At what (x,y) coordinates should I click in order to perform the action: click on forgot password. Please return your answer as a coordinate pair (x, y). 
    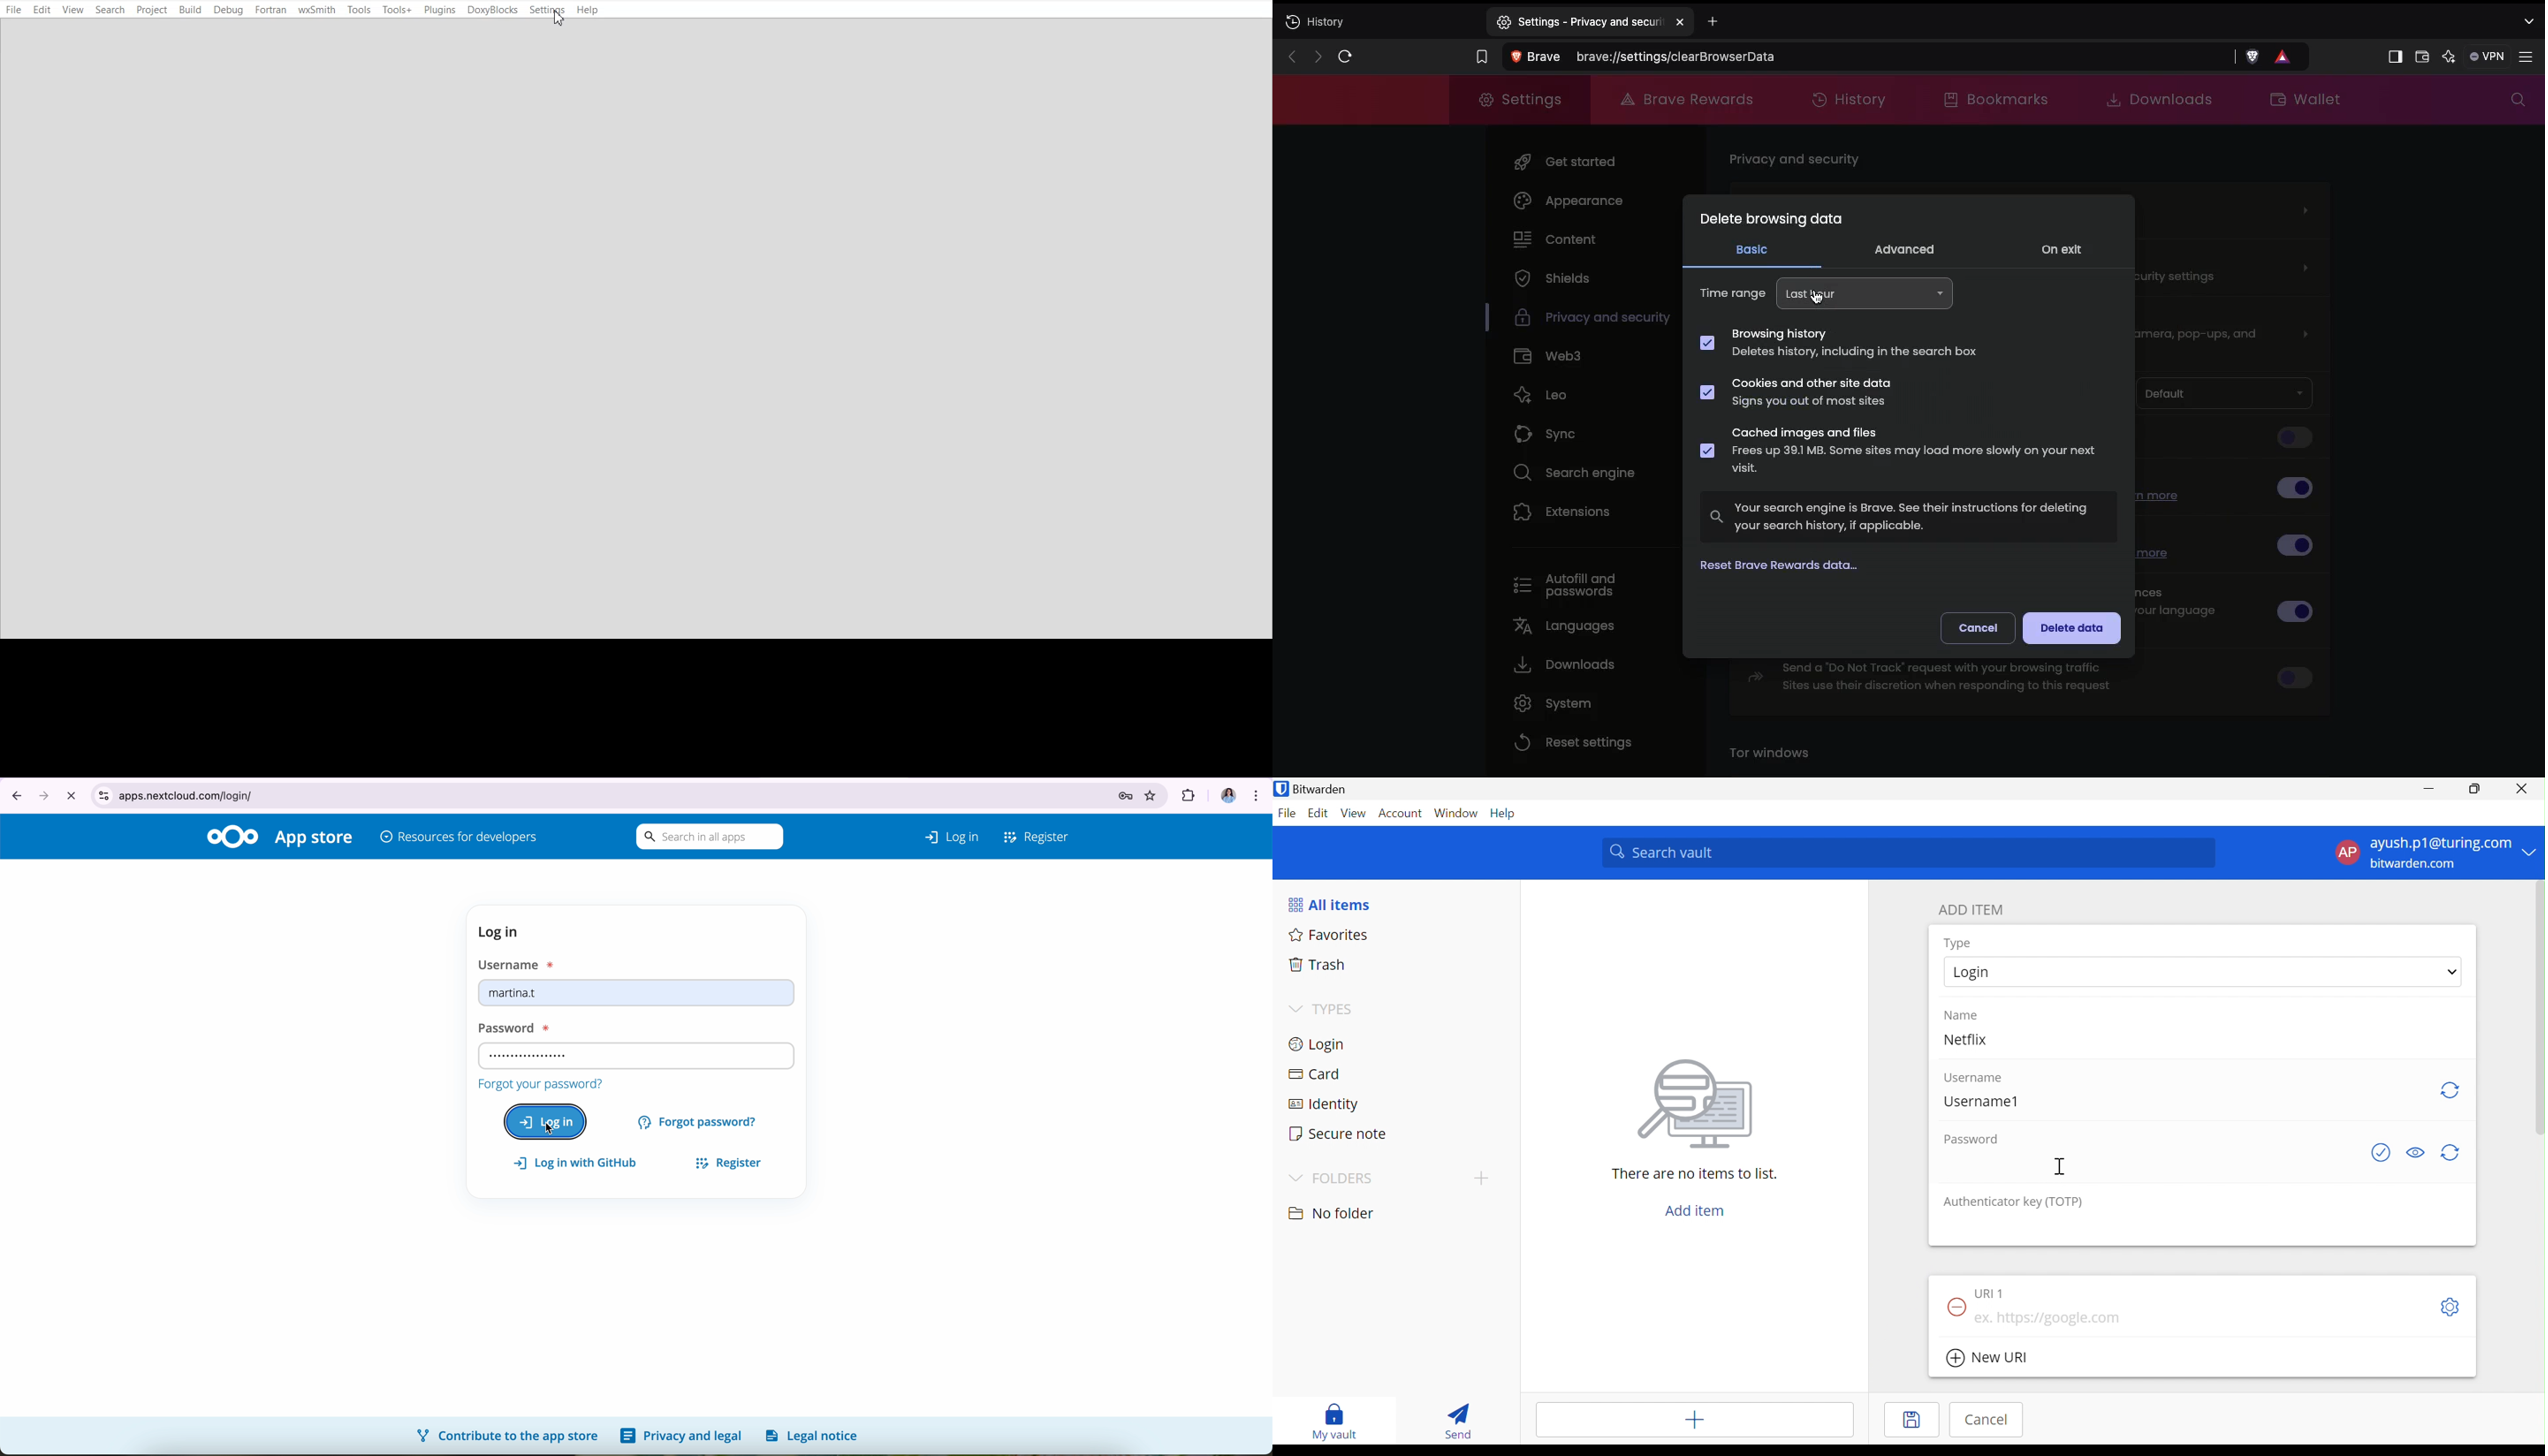
    Looking at the image, I should click on (699, 1121).